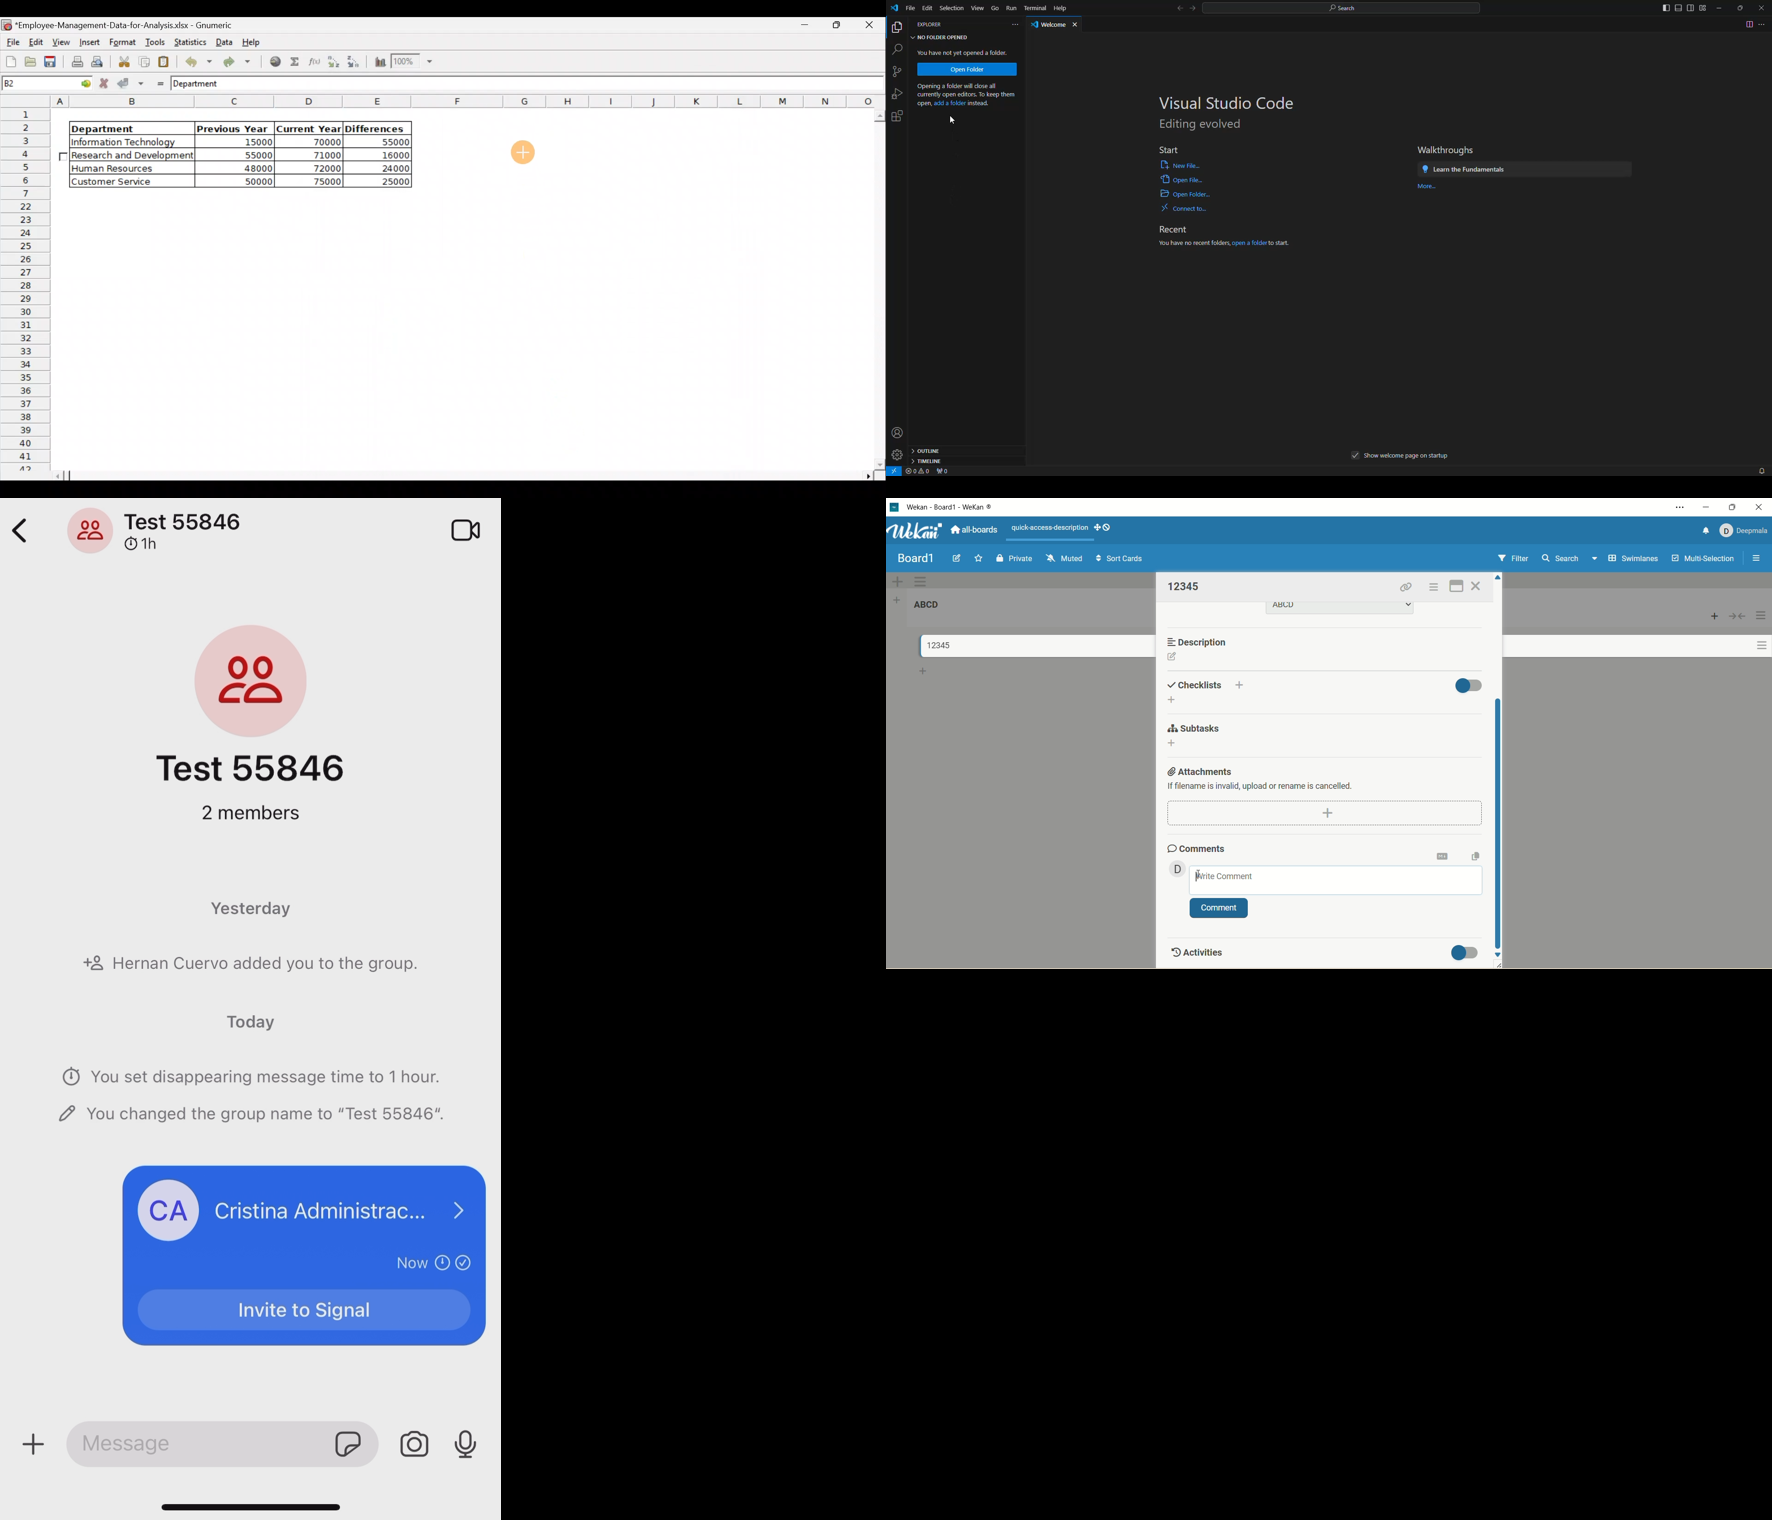 The image size is (1792, 1540). Describe the element at coordinates (1171, 744) in the screenshot. I see `add` at that location.